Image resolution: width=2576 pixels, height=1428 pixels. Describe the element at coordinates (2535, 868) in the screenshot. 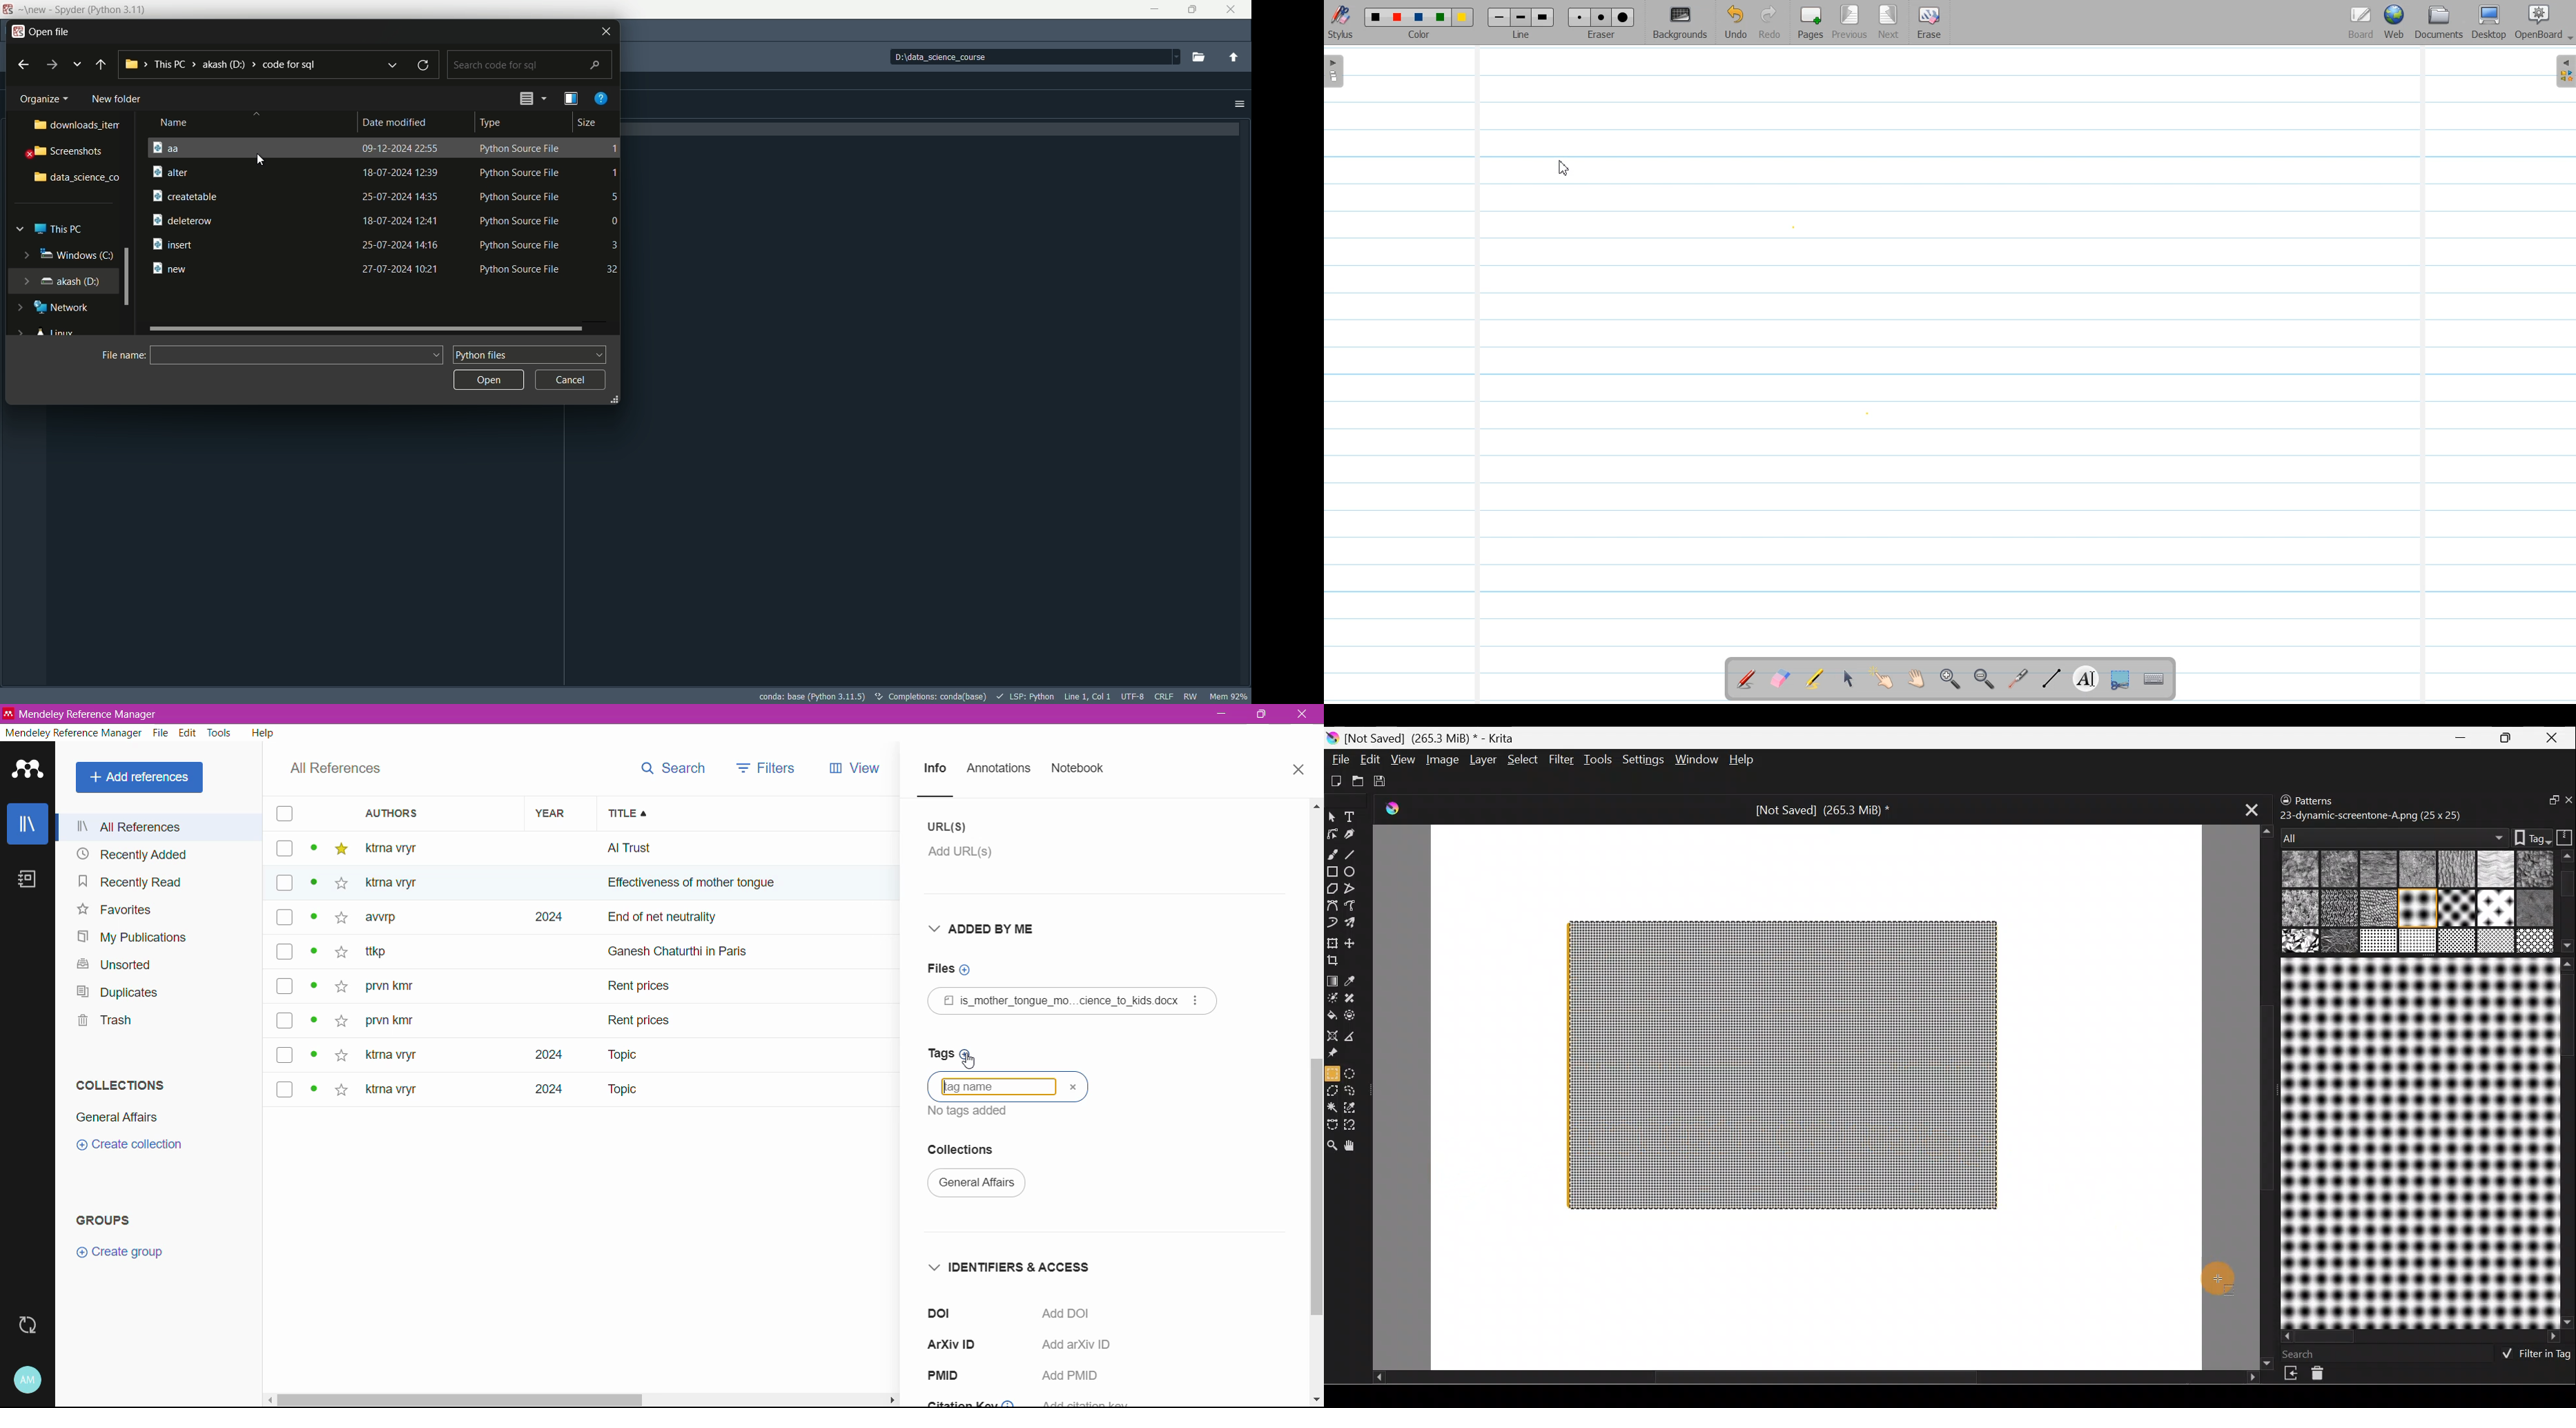

I see `06 Hard-grain.png` at that location.